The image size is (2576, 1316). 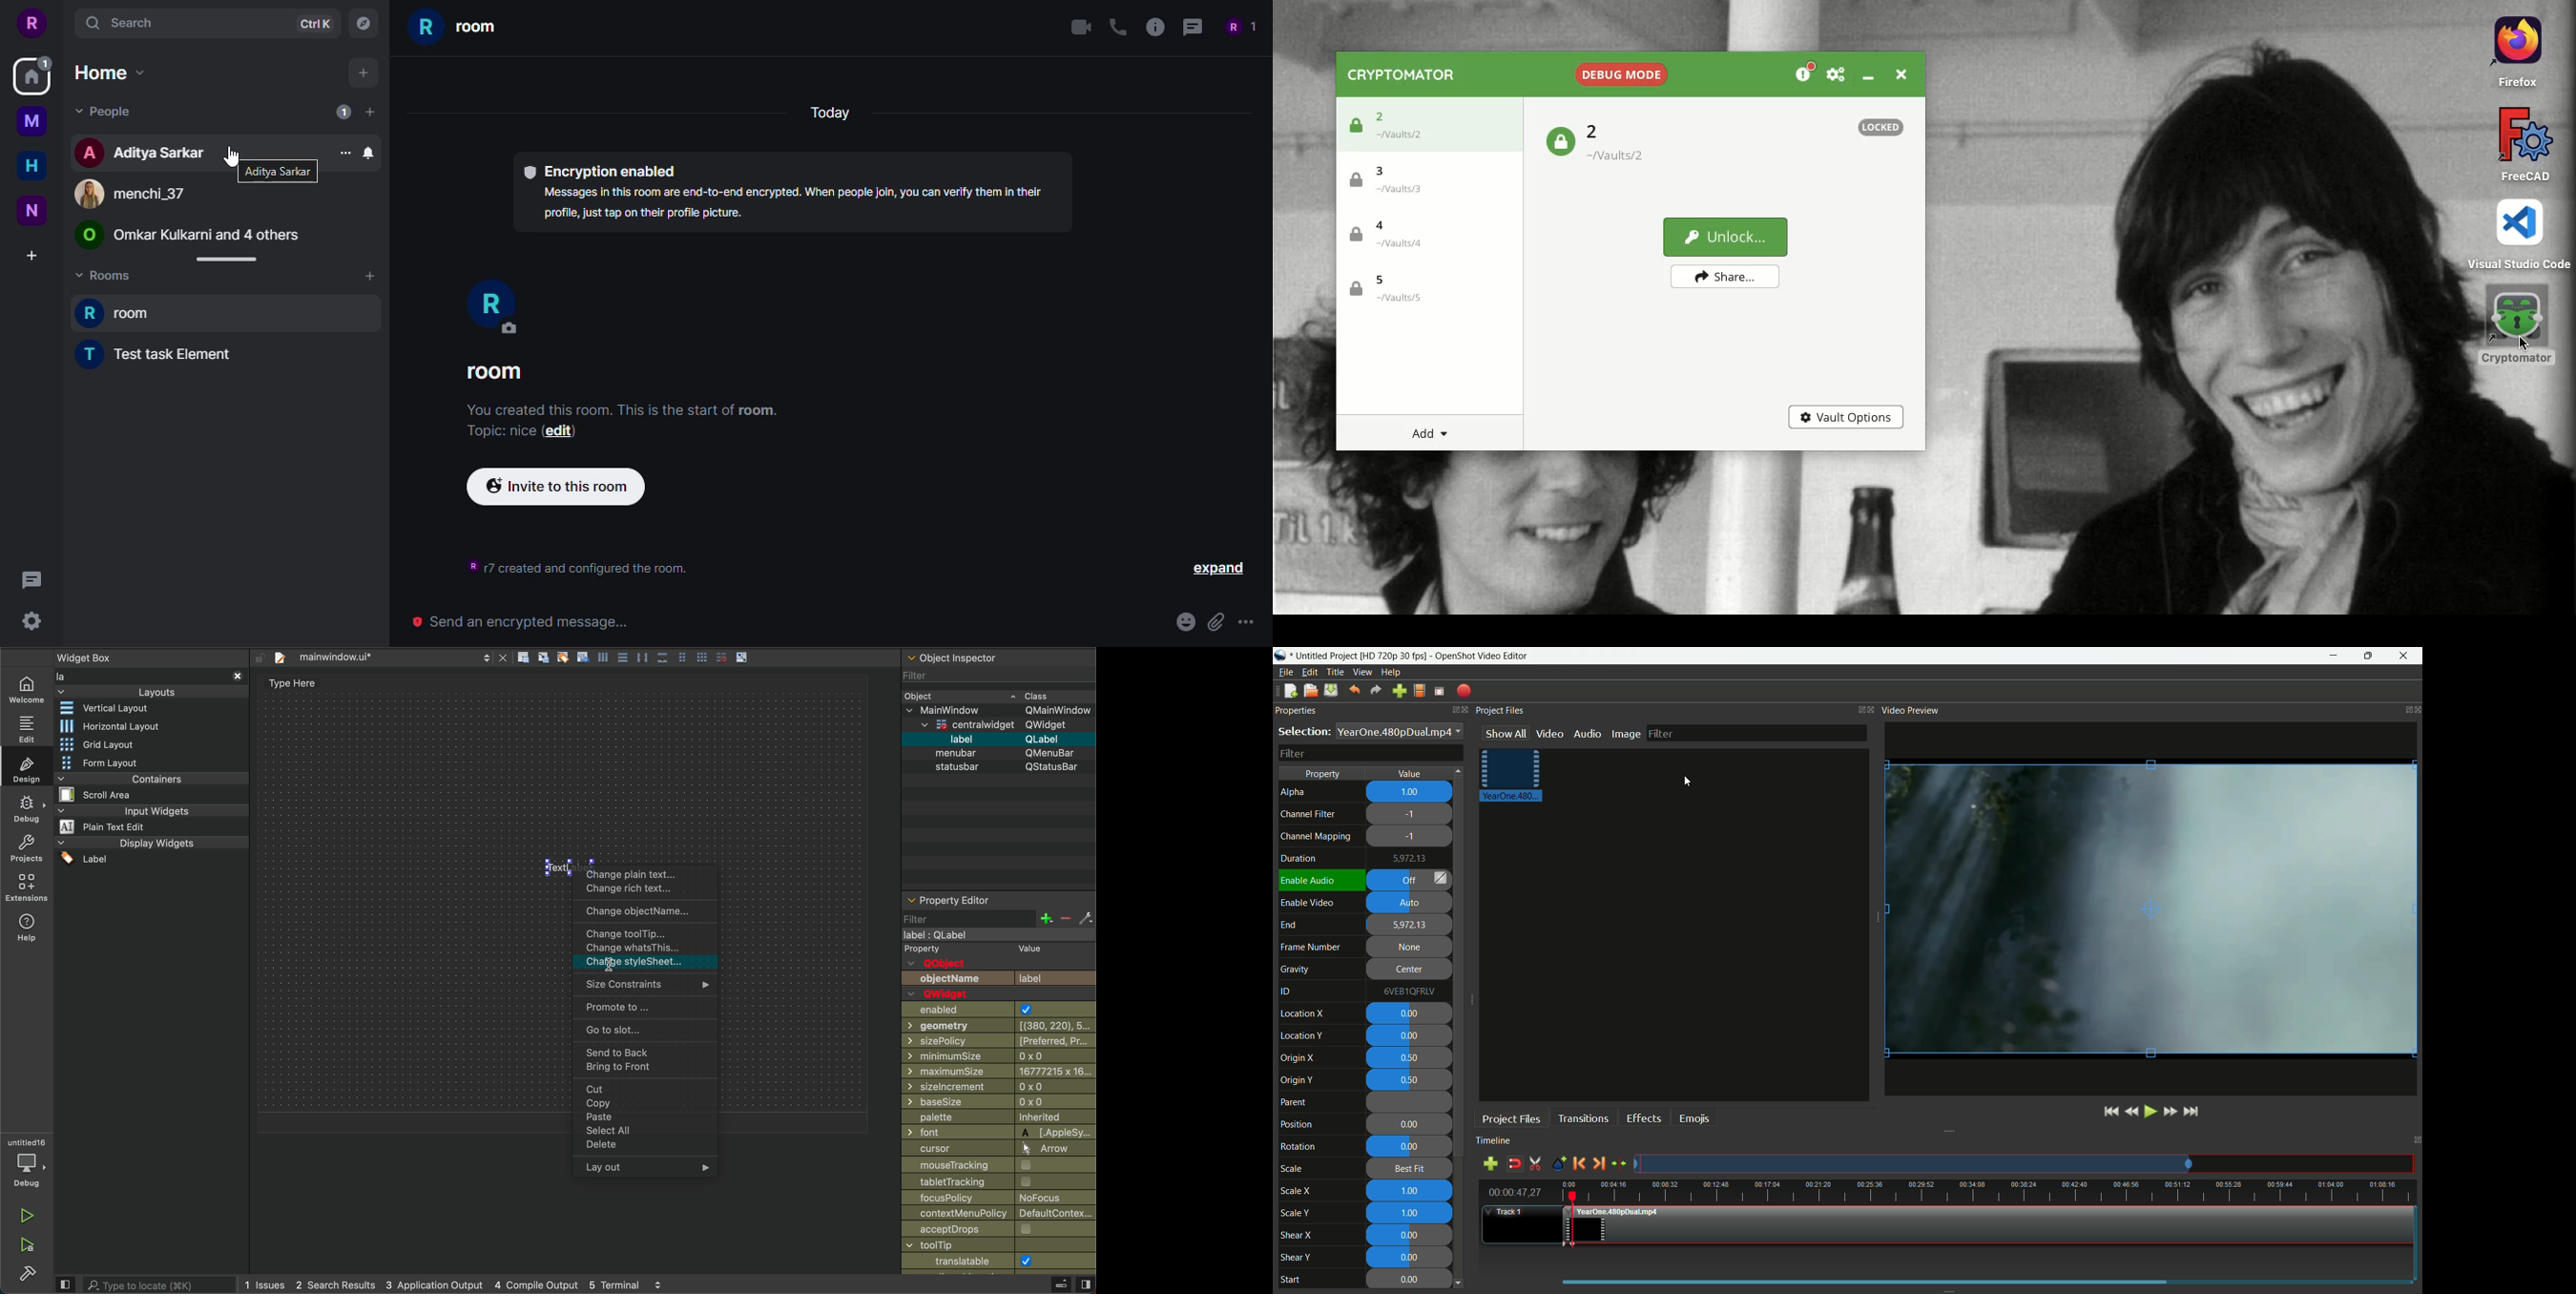 What do you see at coordinates (957, 964) in the screenshot?
I see `q object` at bounding box center [957, 964].